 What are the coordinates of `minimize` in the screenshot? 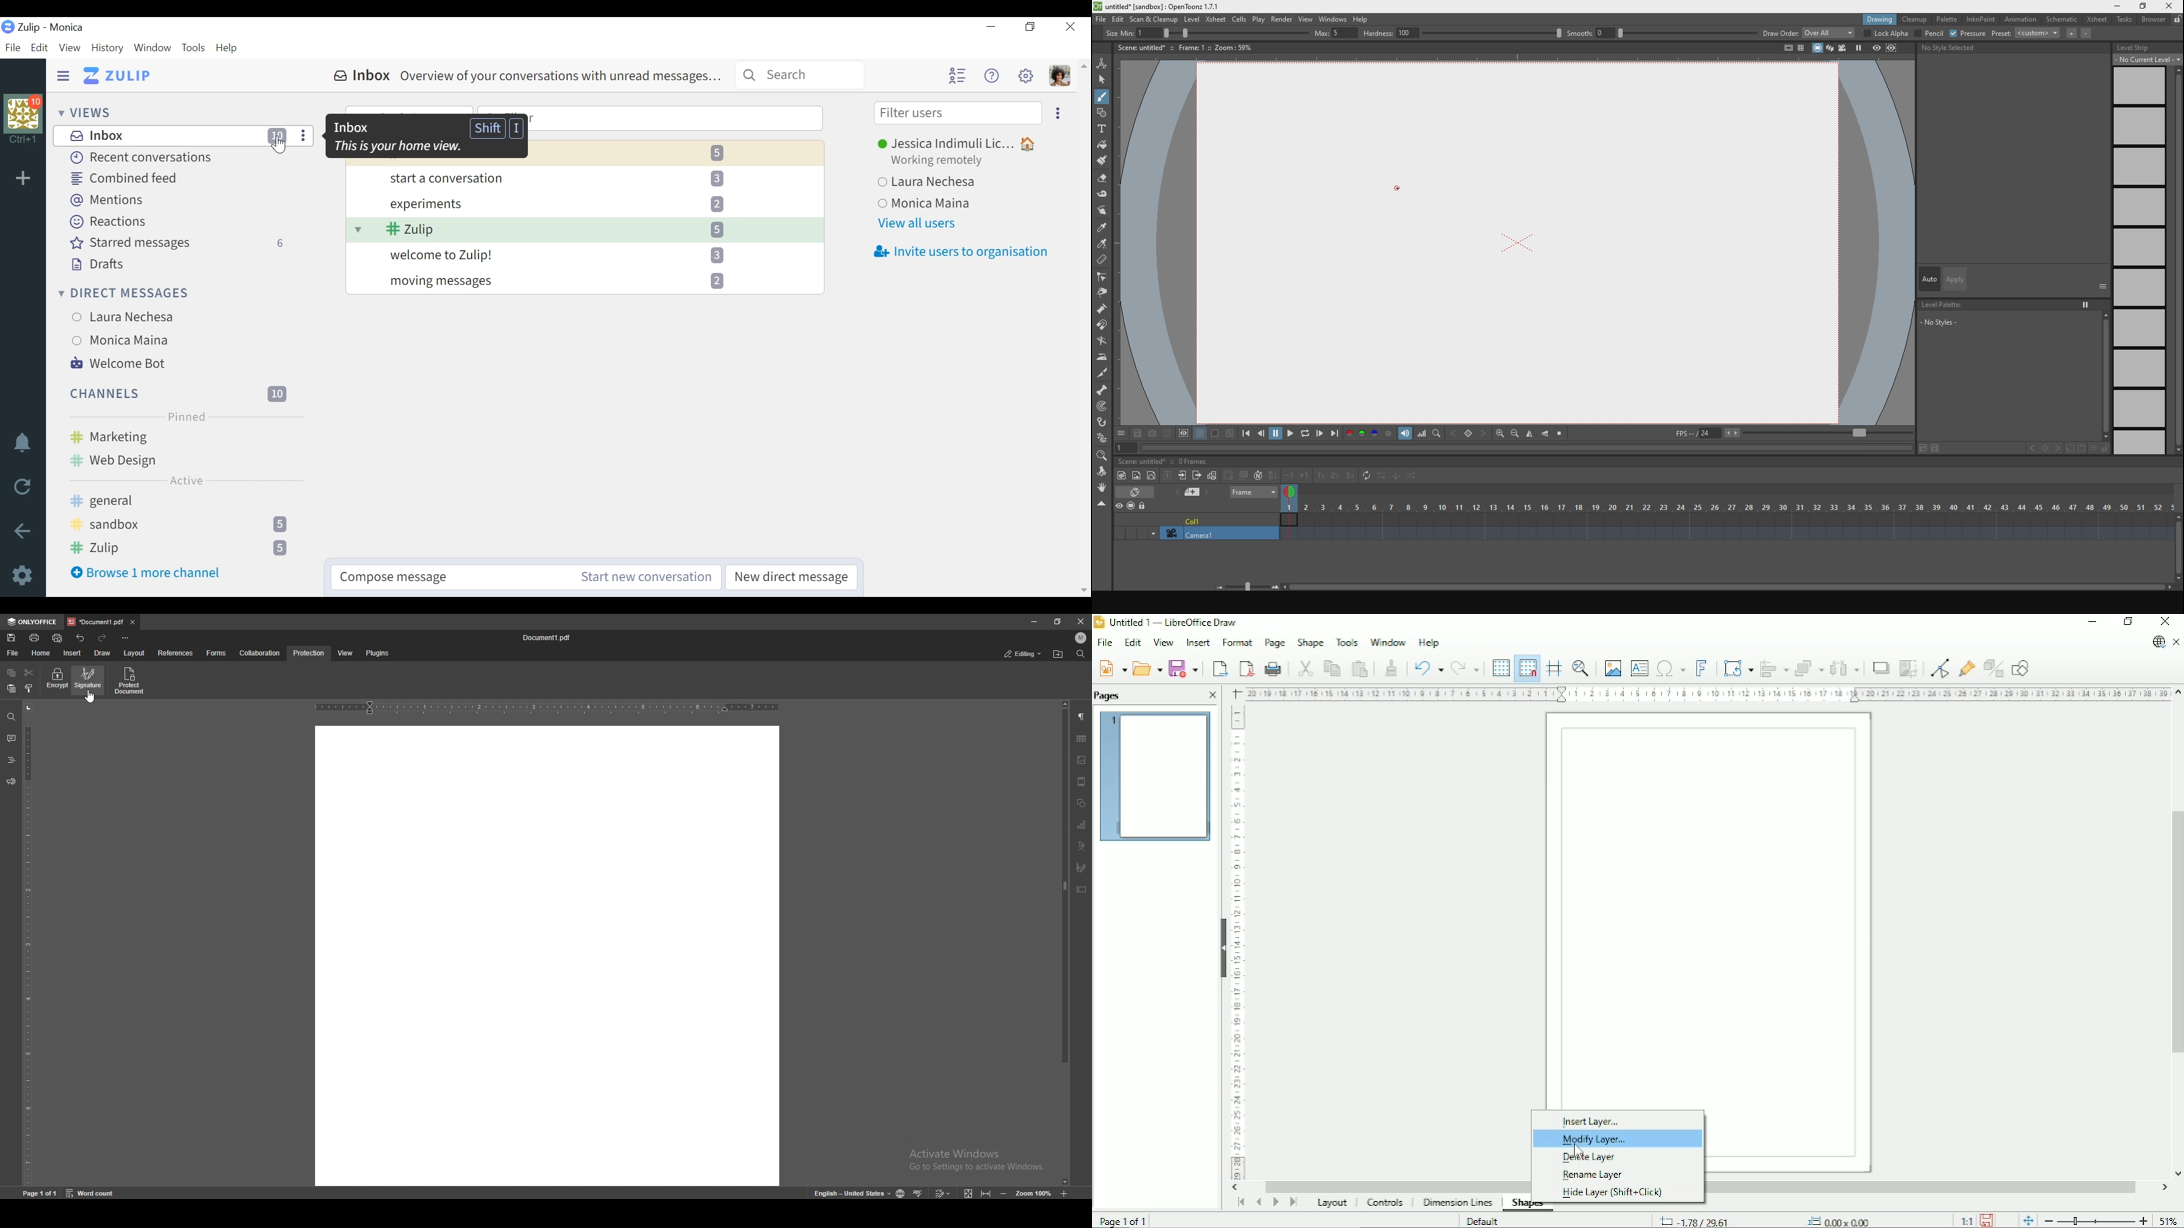 It's located at (2118, 5).